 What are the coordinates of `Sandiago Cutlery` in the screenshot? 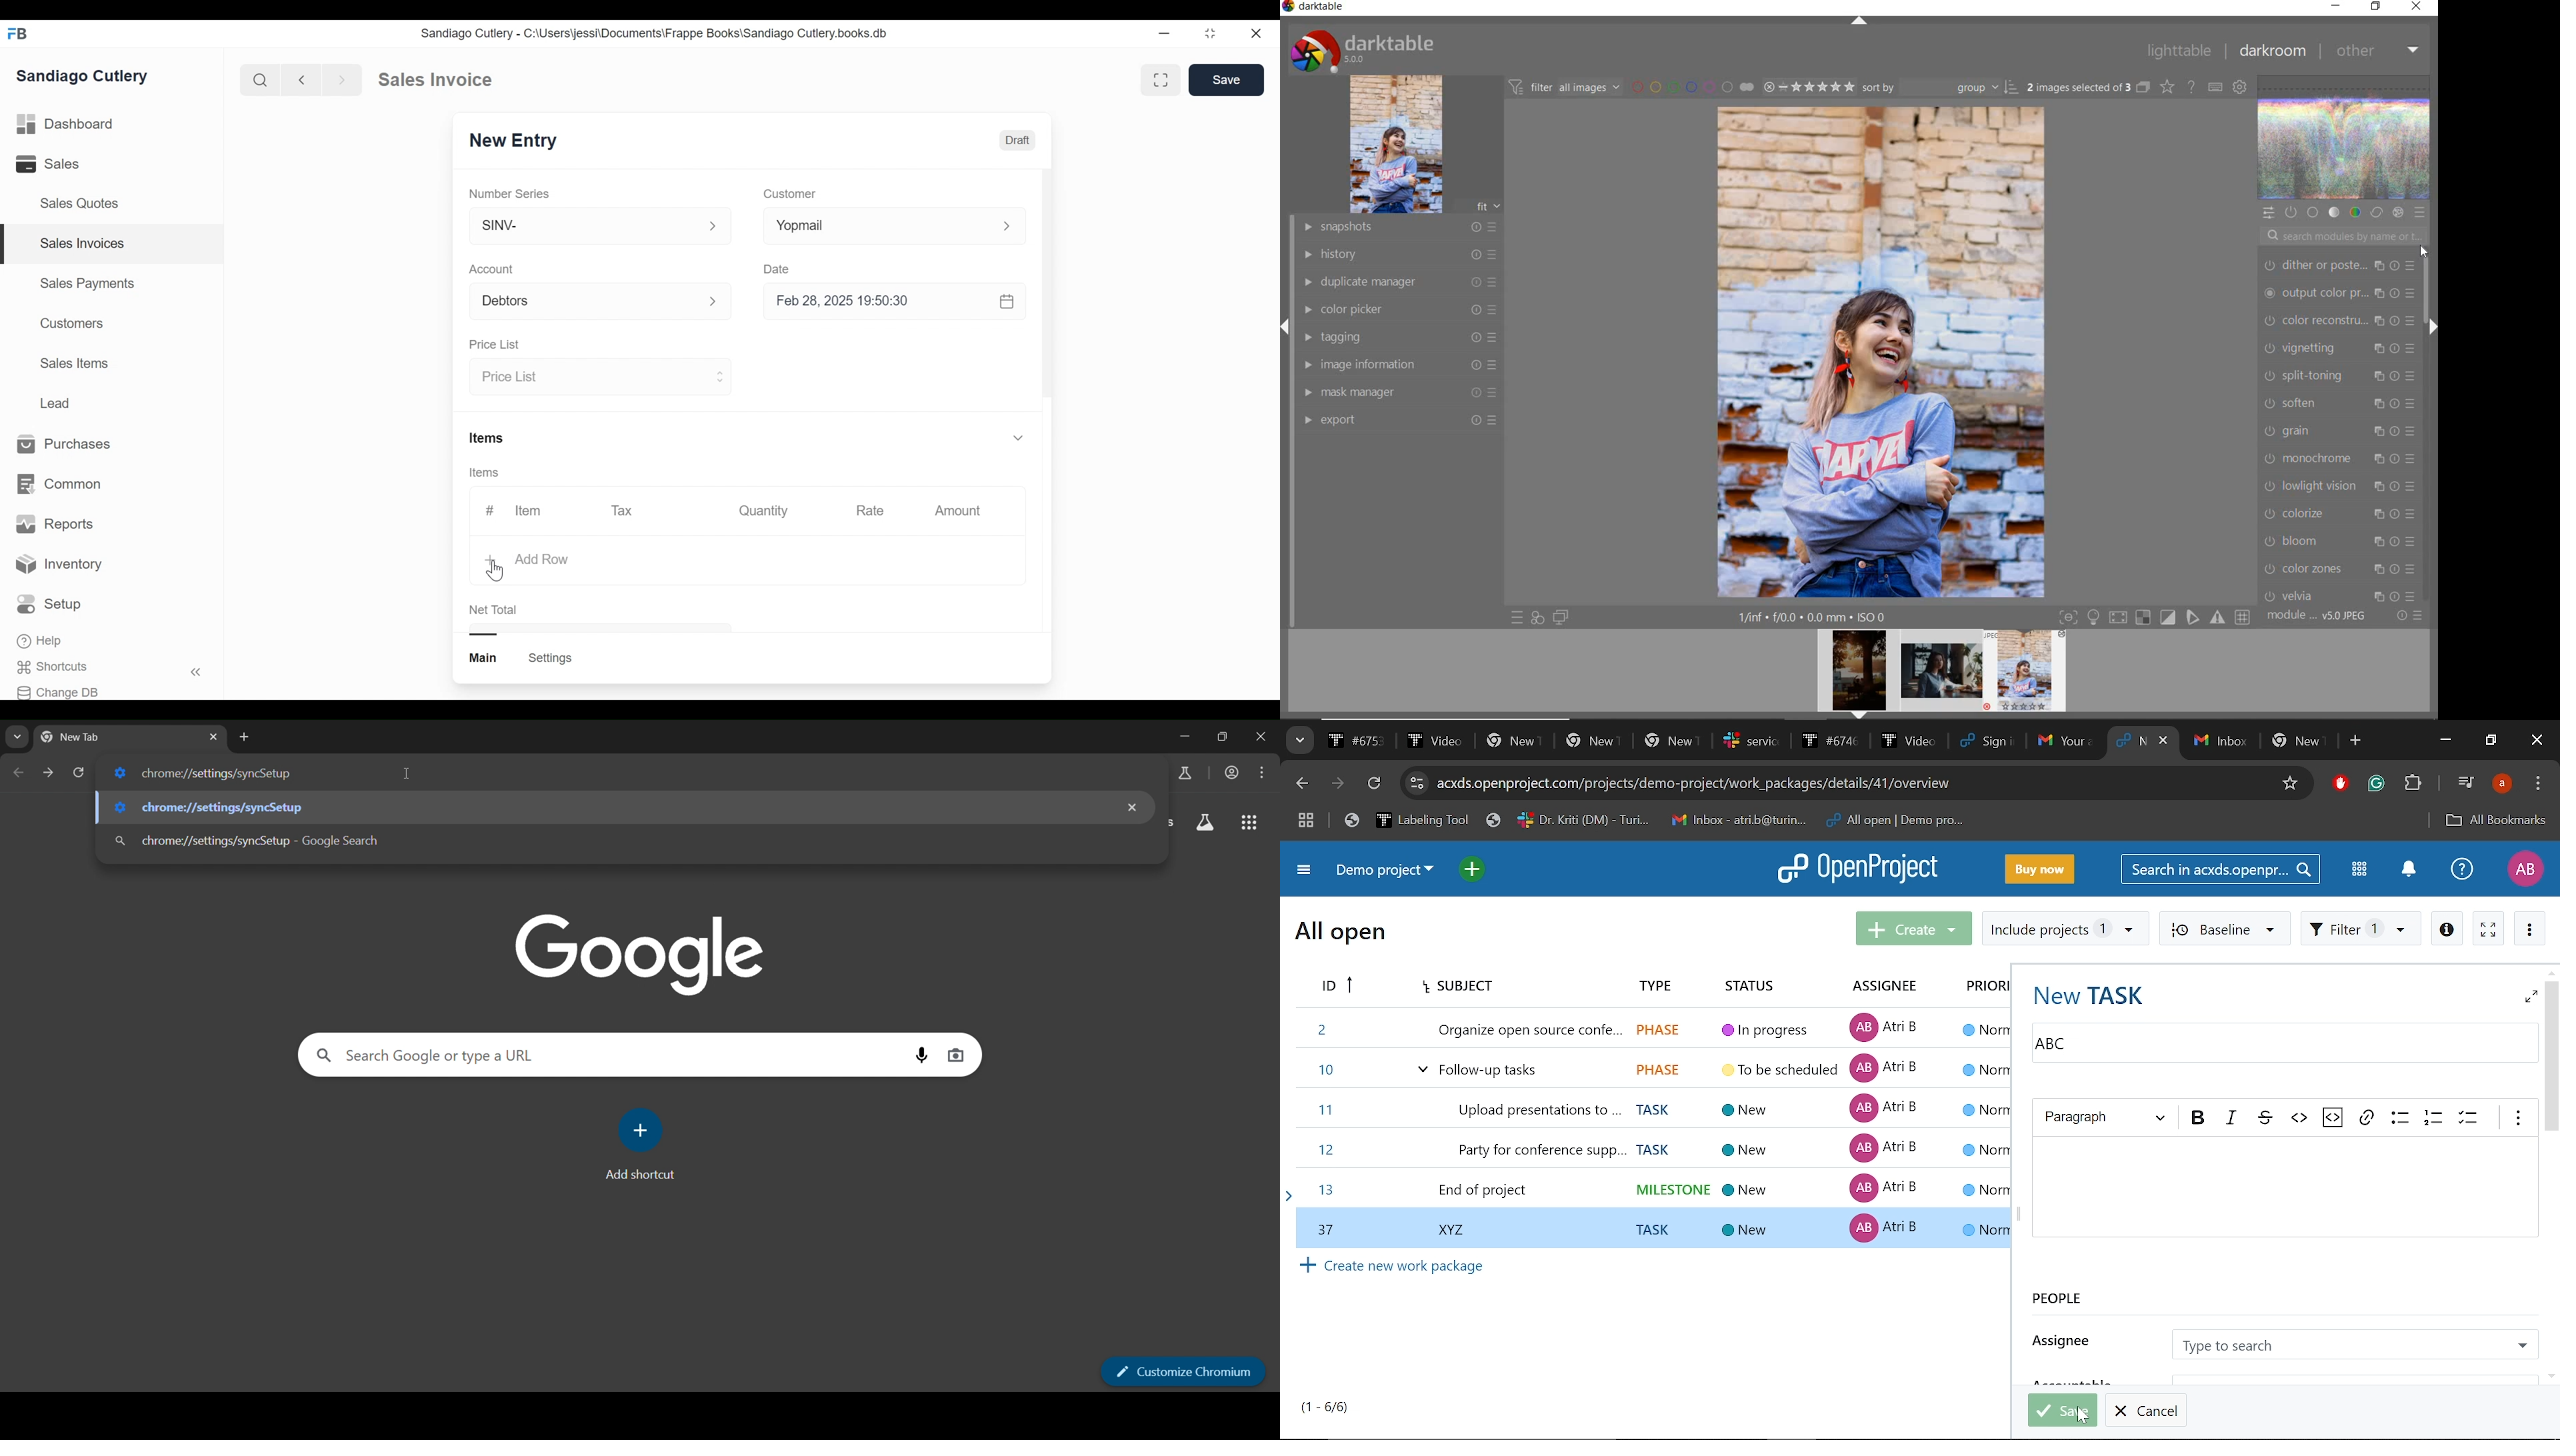 It's located at (86, 76).